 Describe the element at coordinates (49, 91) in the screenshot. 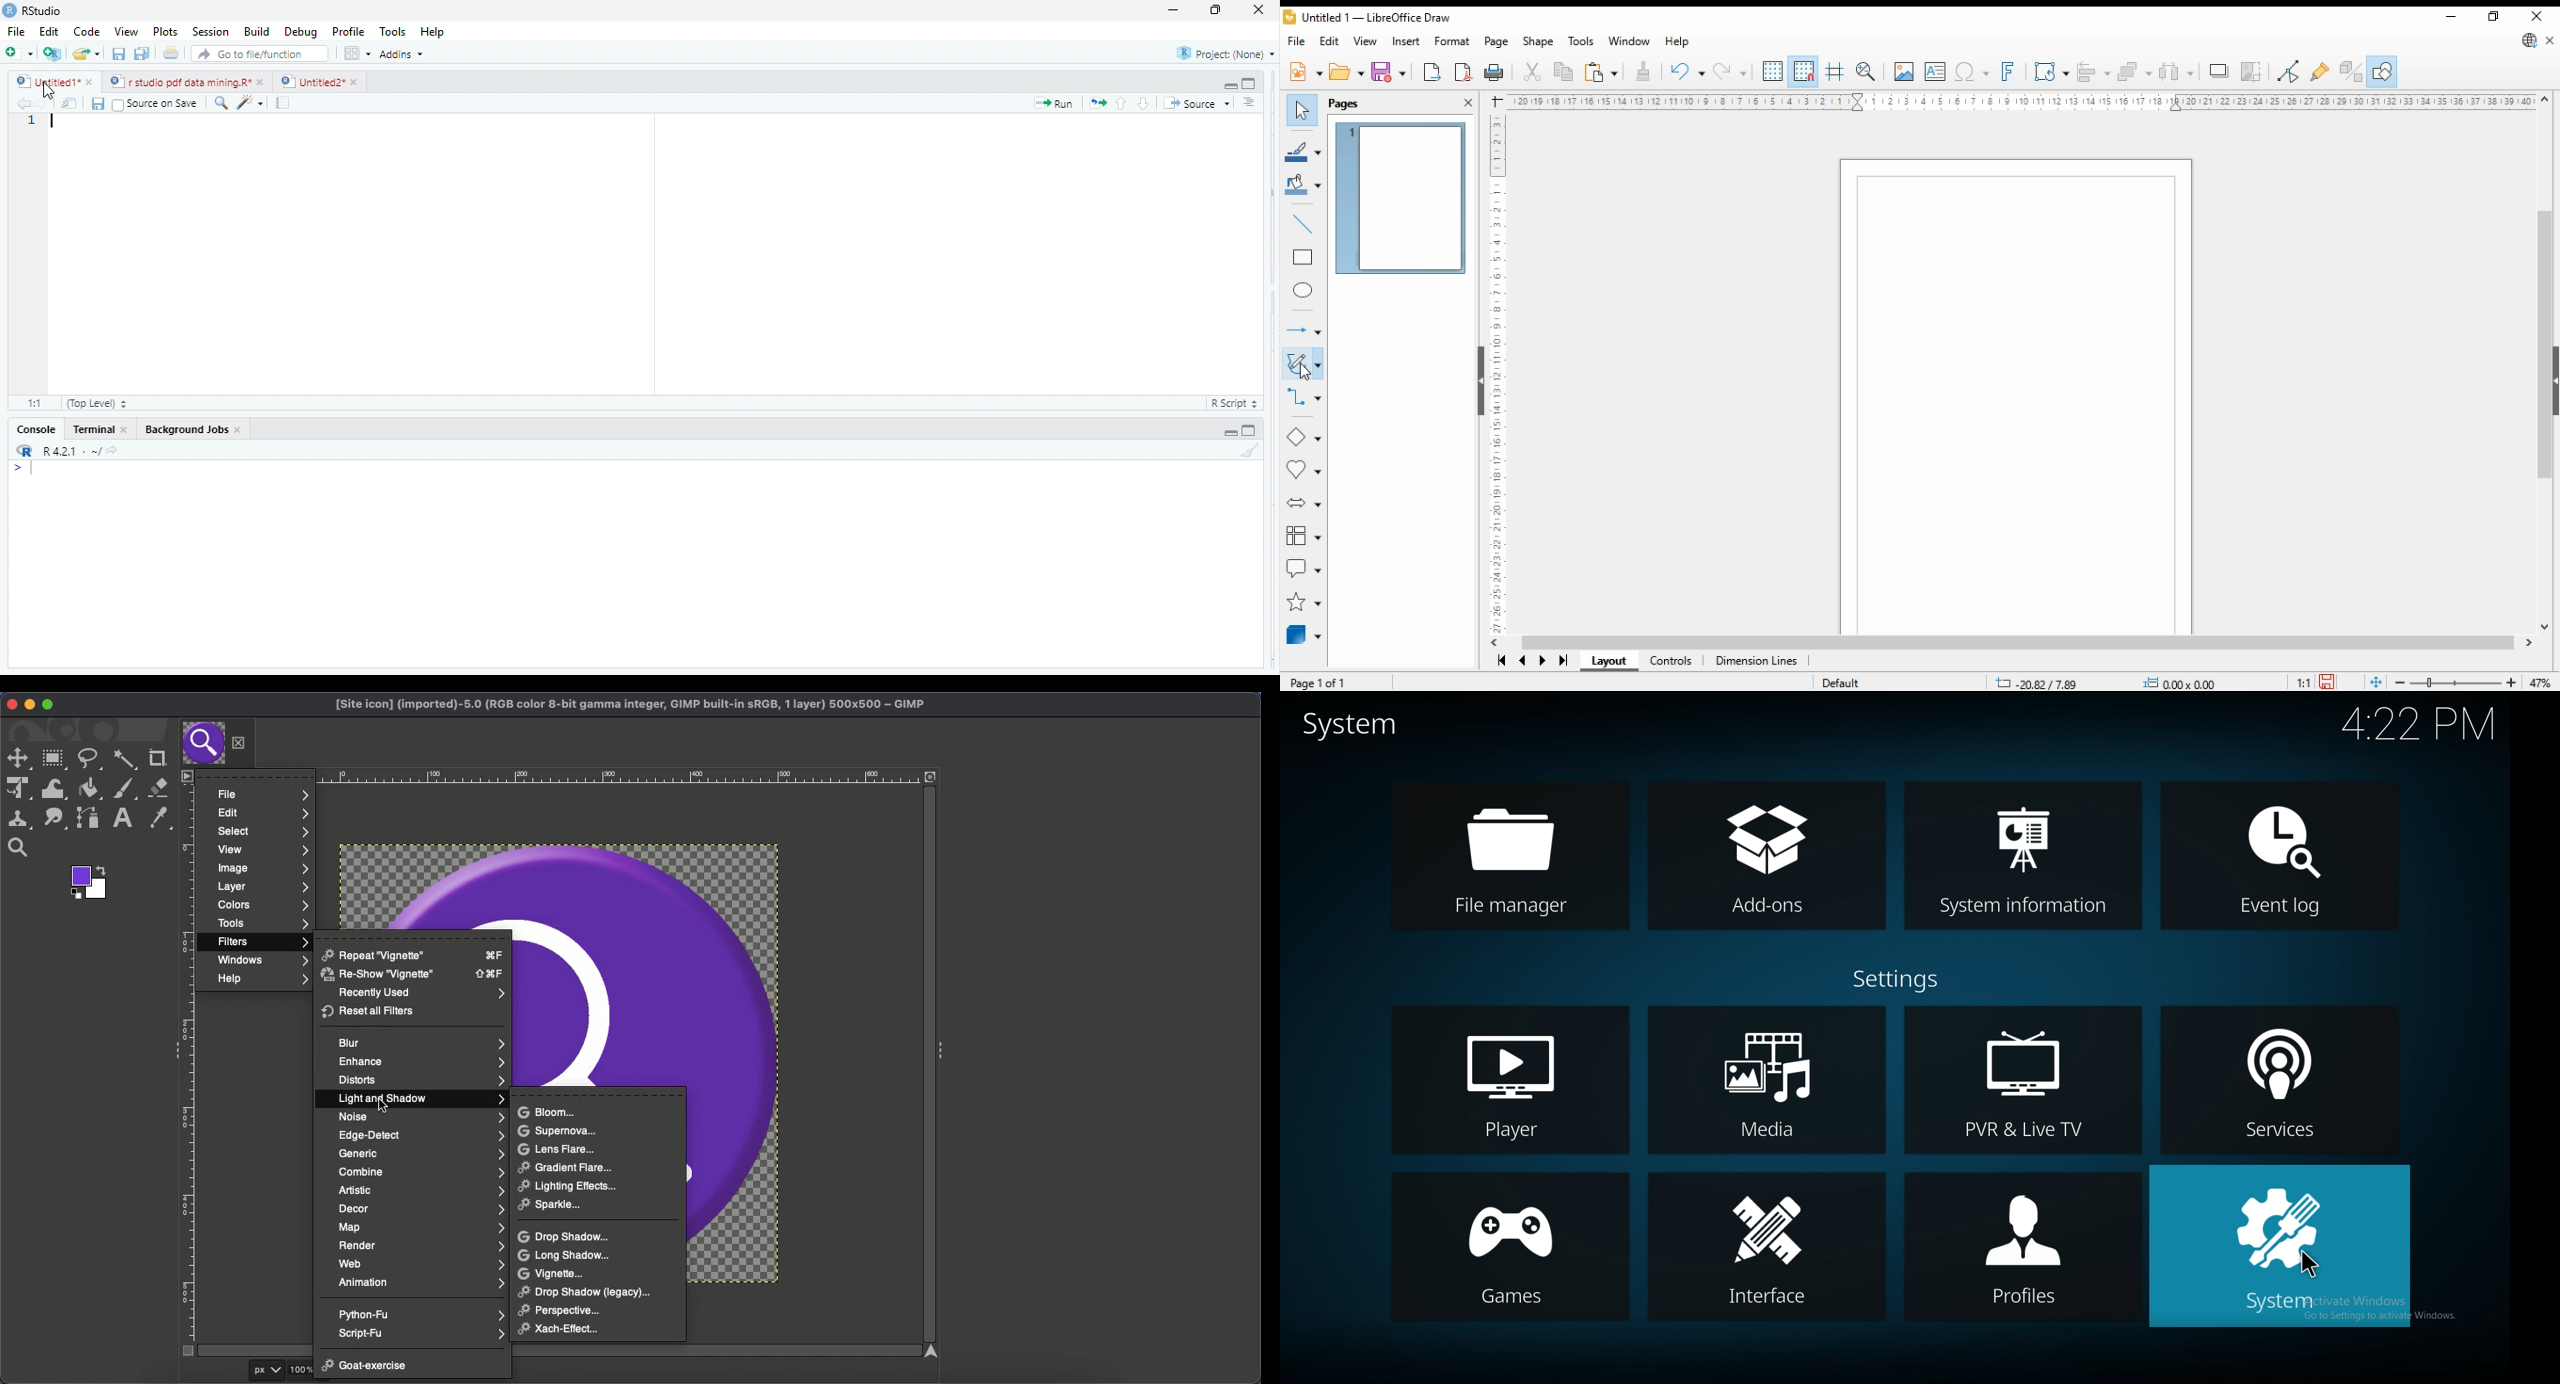

I see `cursor movement` at that location.